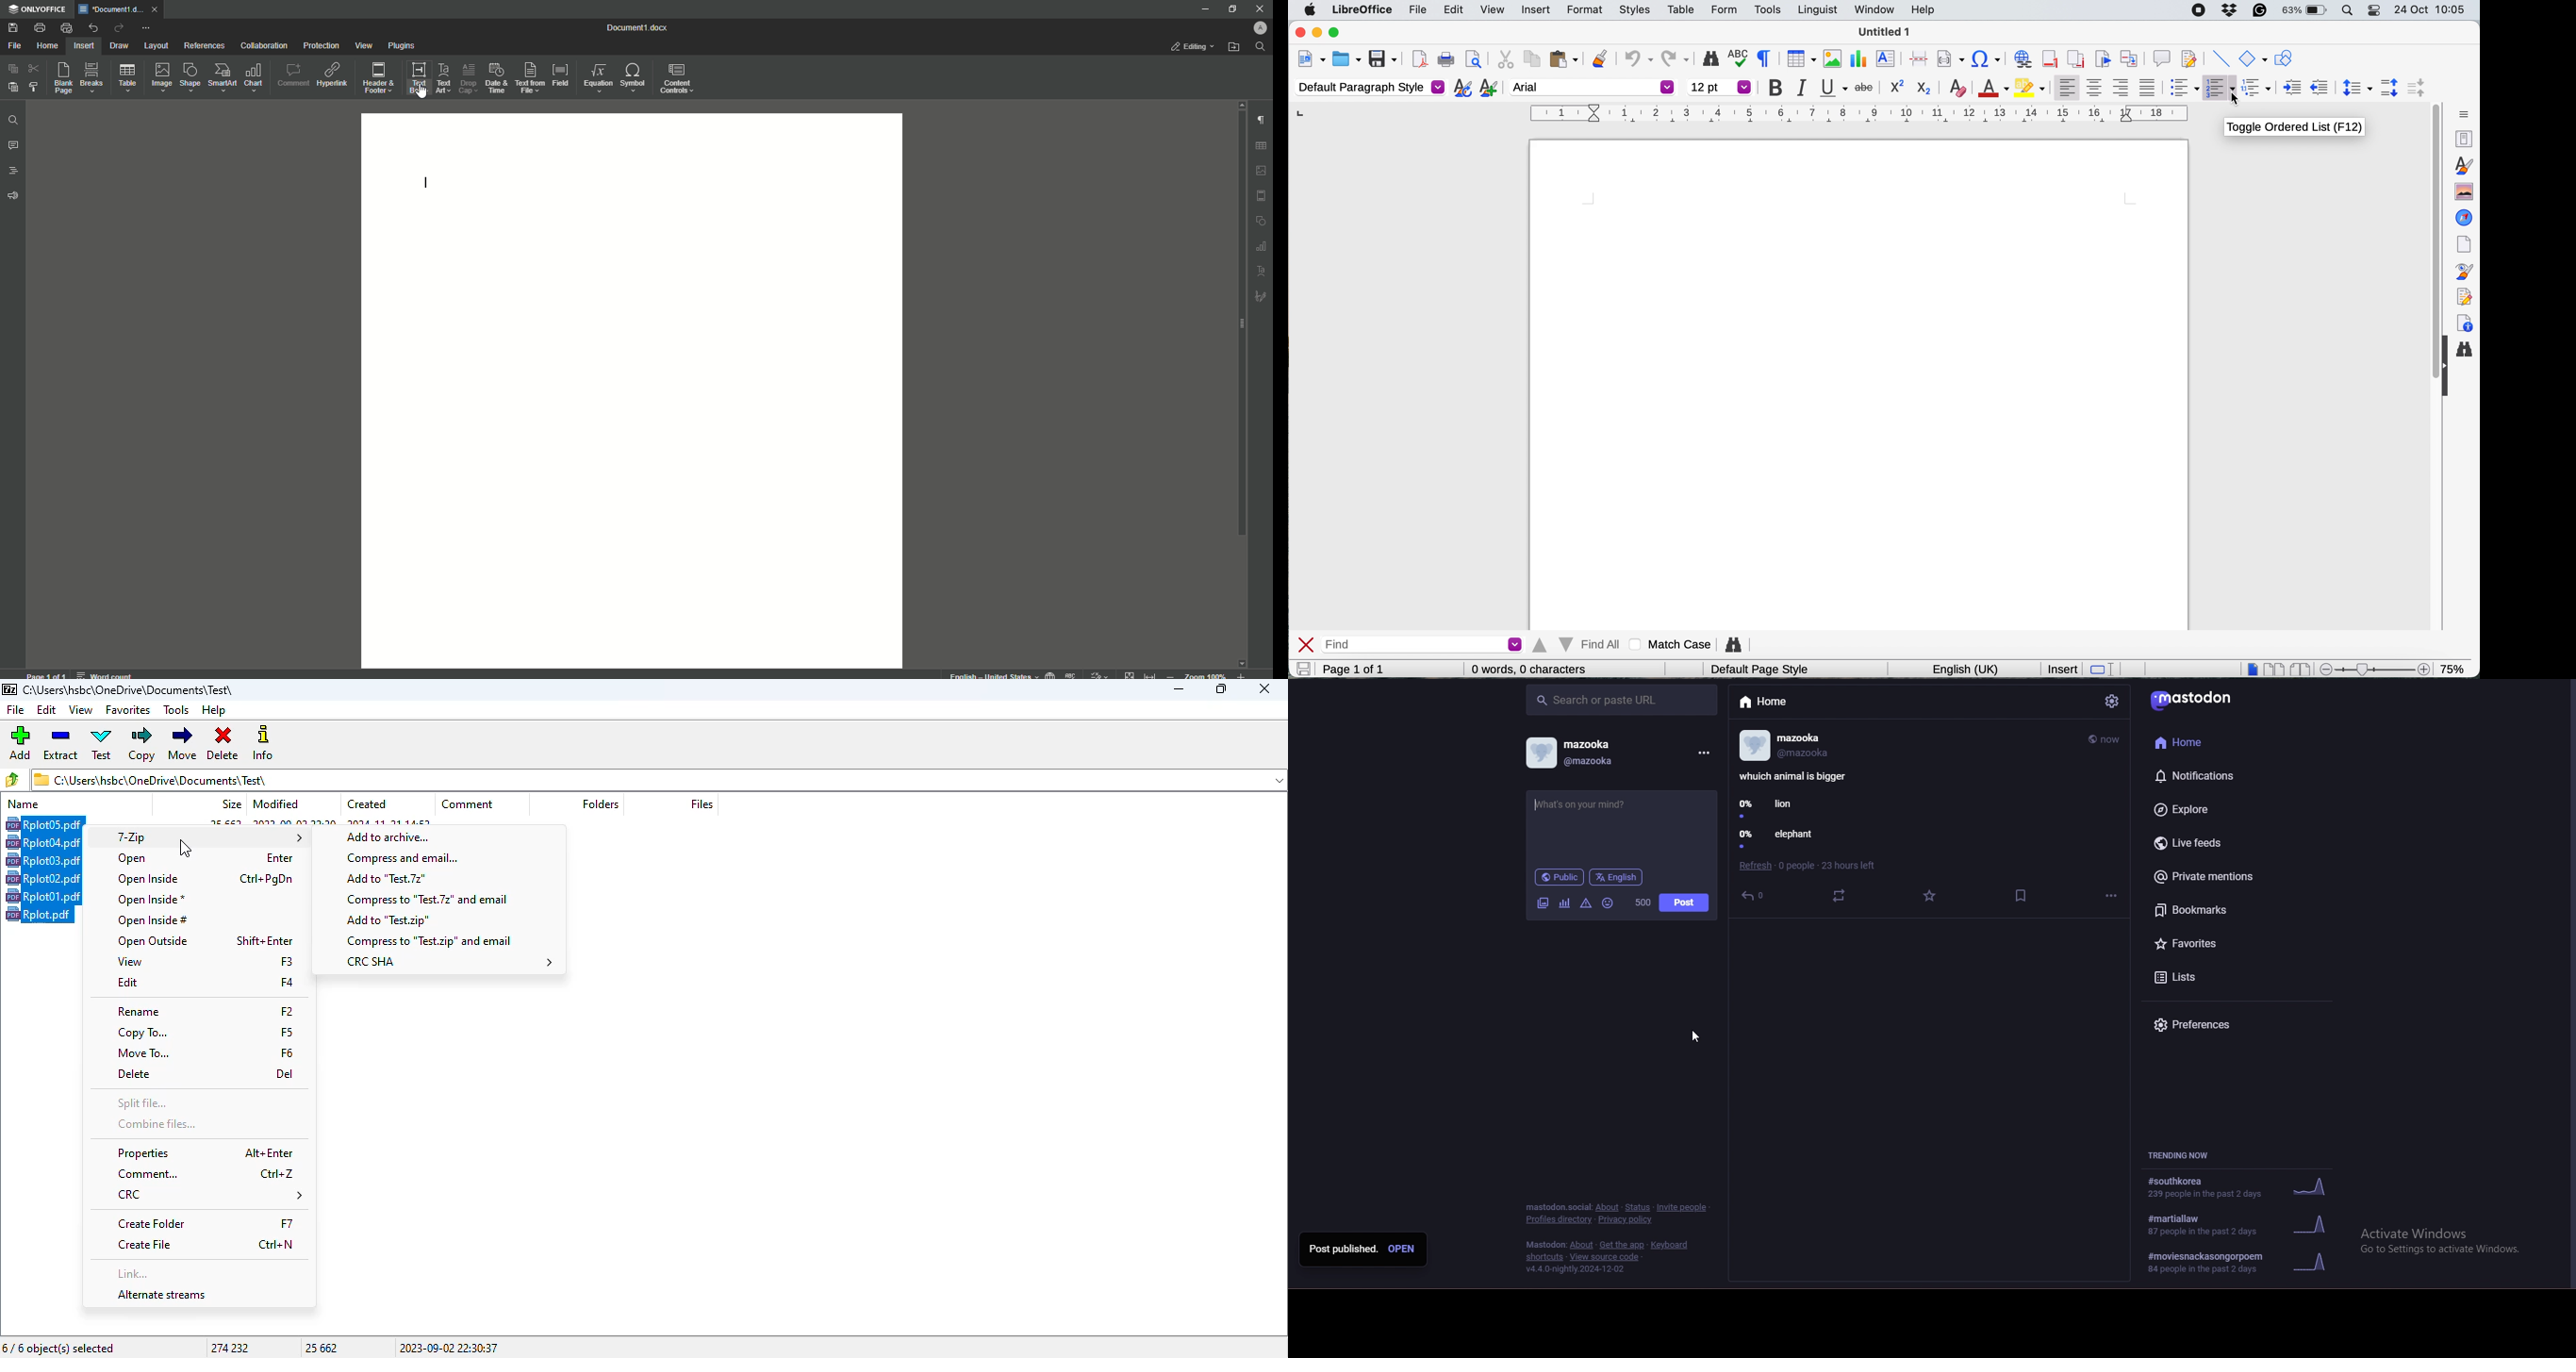 This screenshot has height=1372, width=2576. Describe the element at coordinates (206, 879) in the screenshot. I see `open inside` at that location.